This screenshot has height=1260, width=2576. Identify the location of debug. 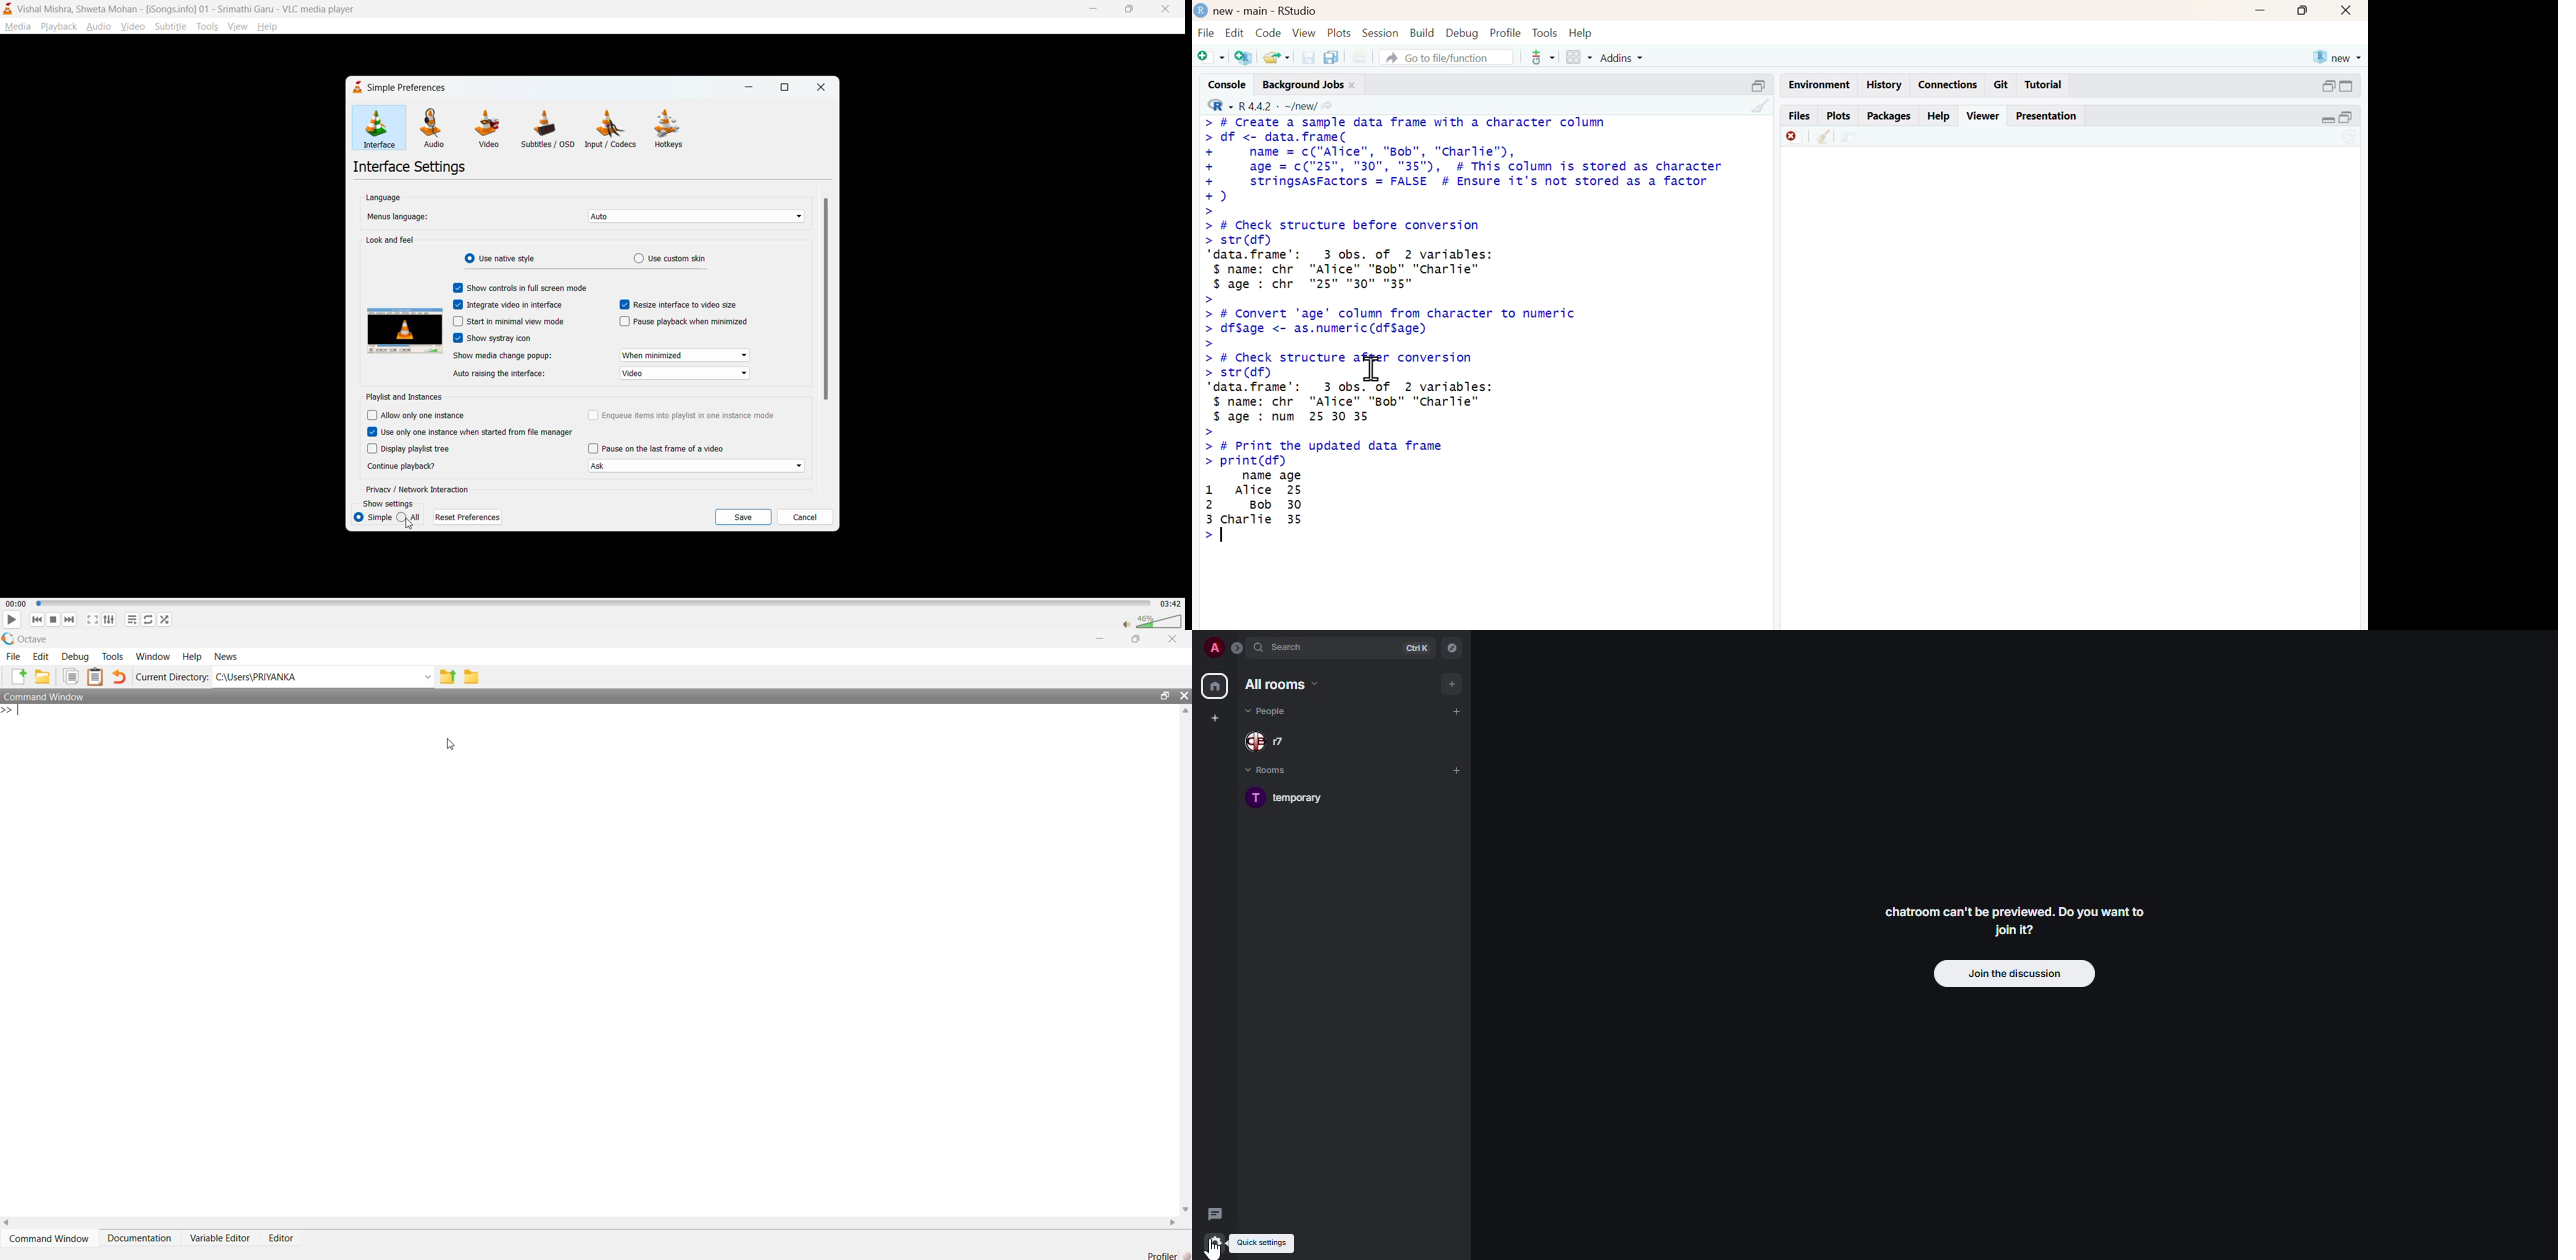
(1462, 34).